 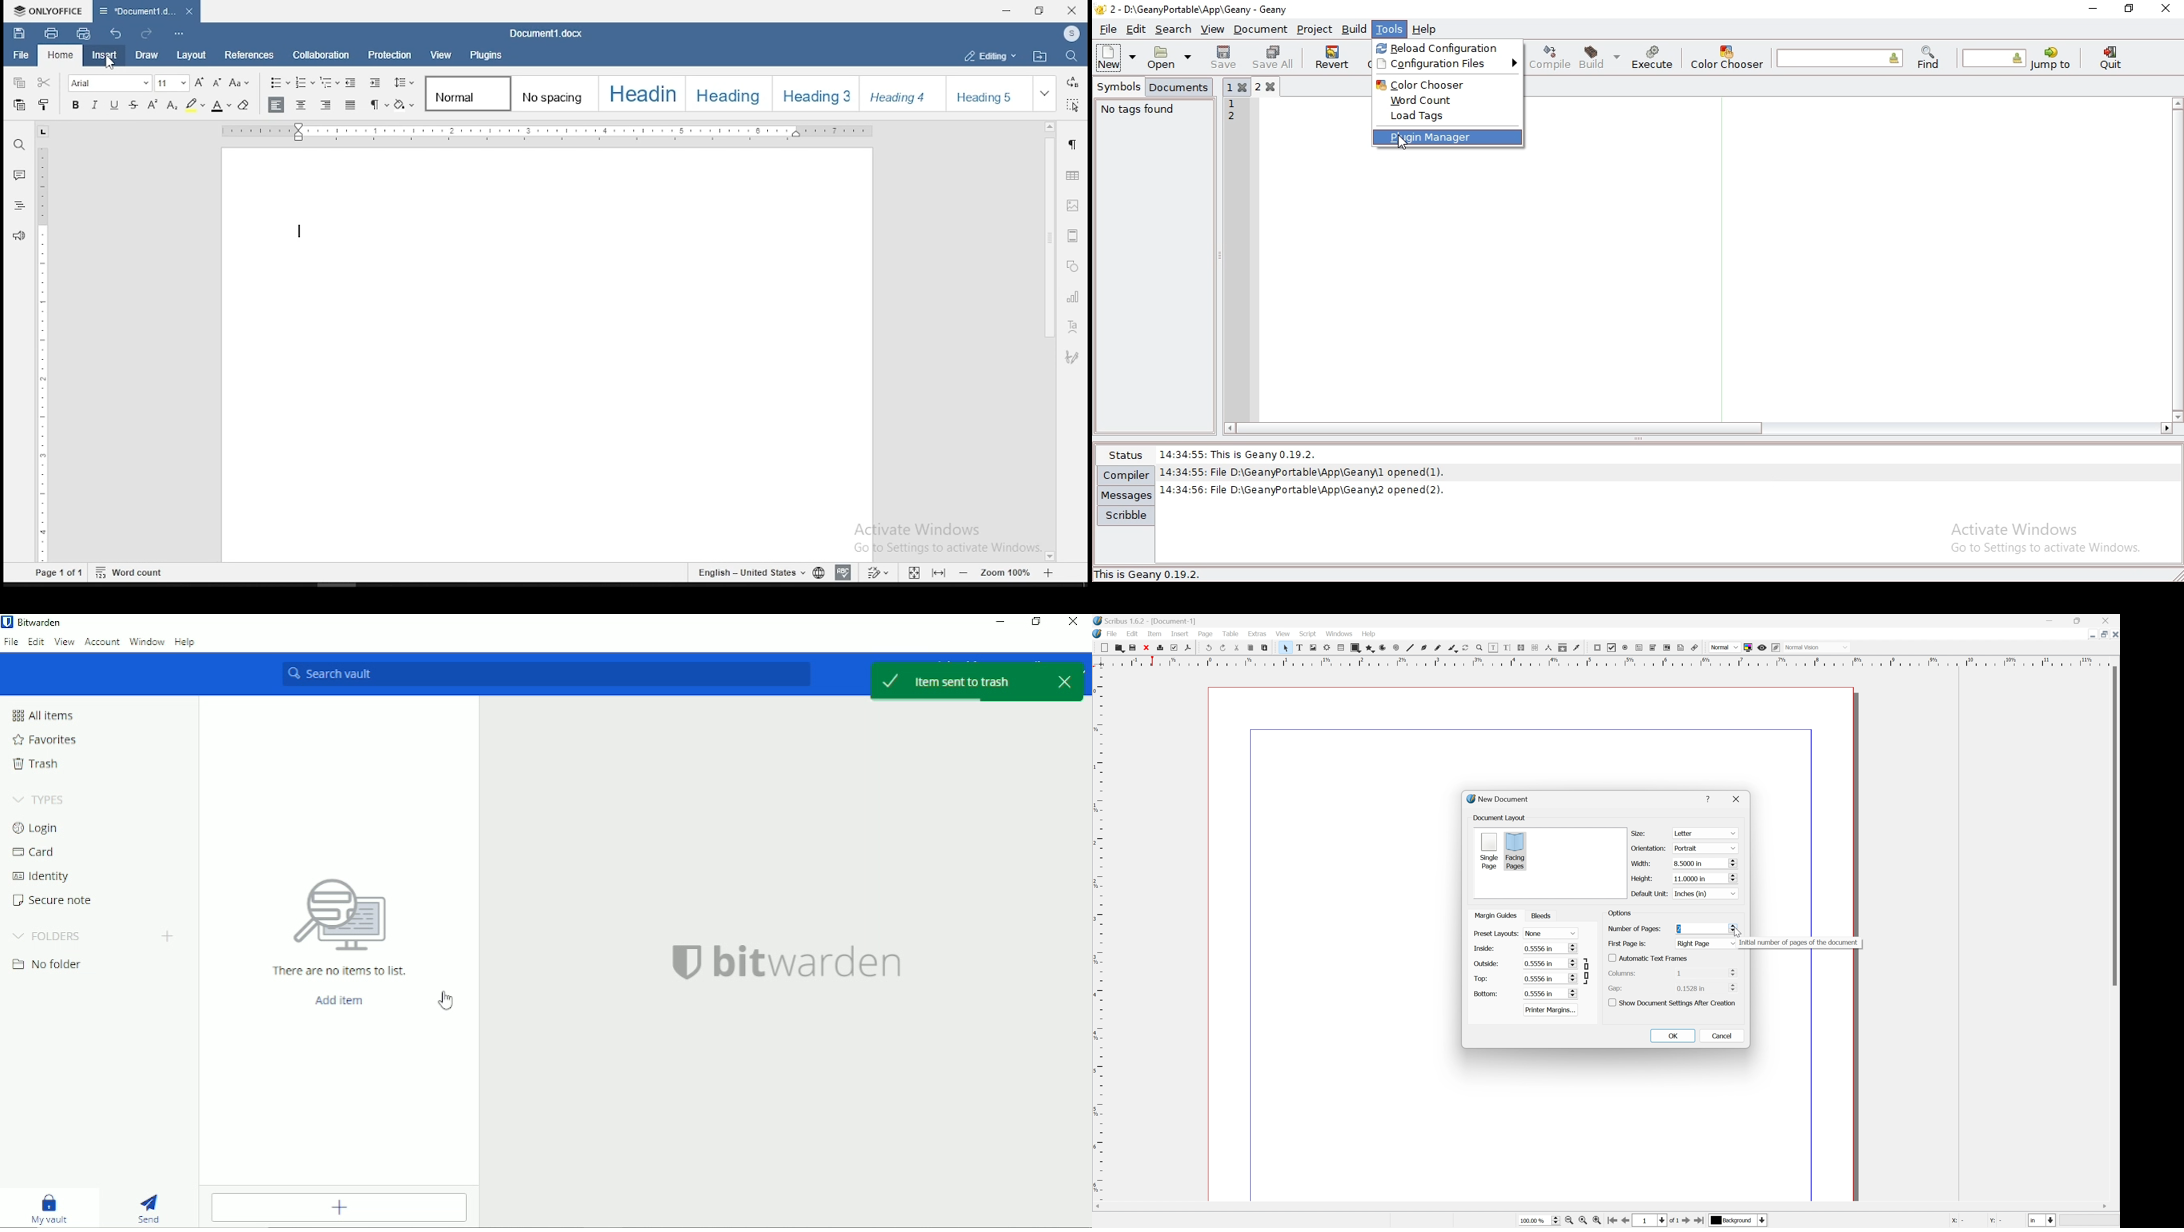 I want to click on bullet list, so click(x=280, y=82).